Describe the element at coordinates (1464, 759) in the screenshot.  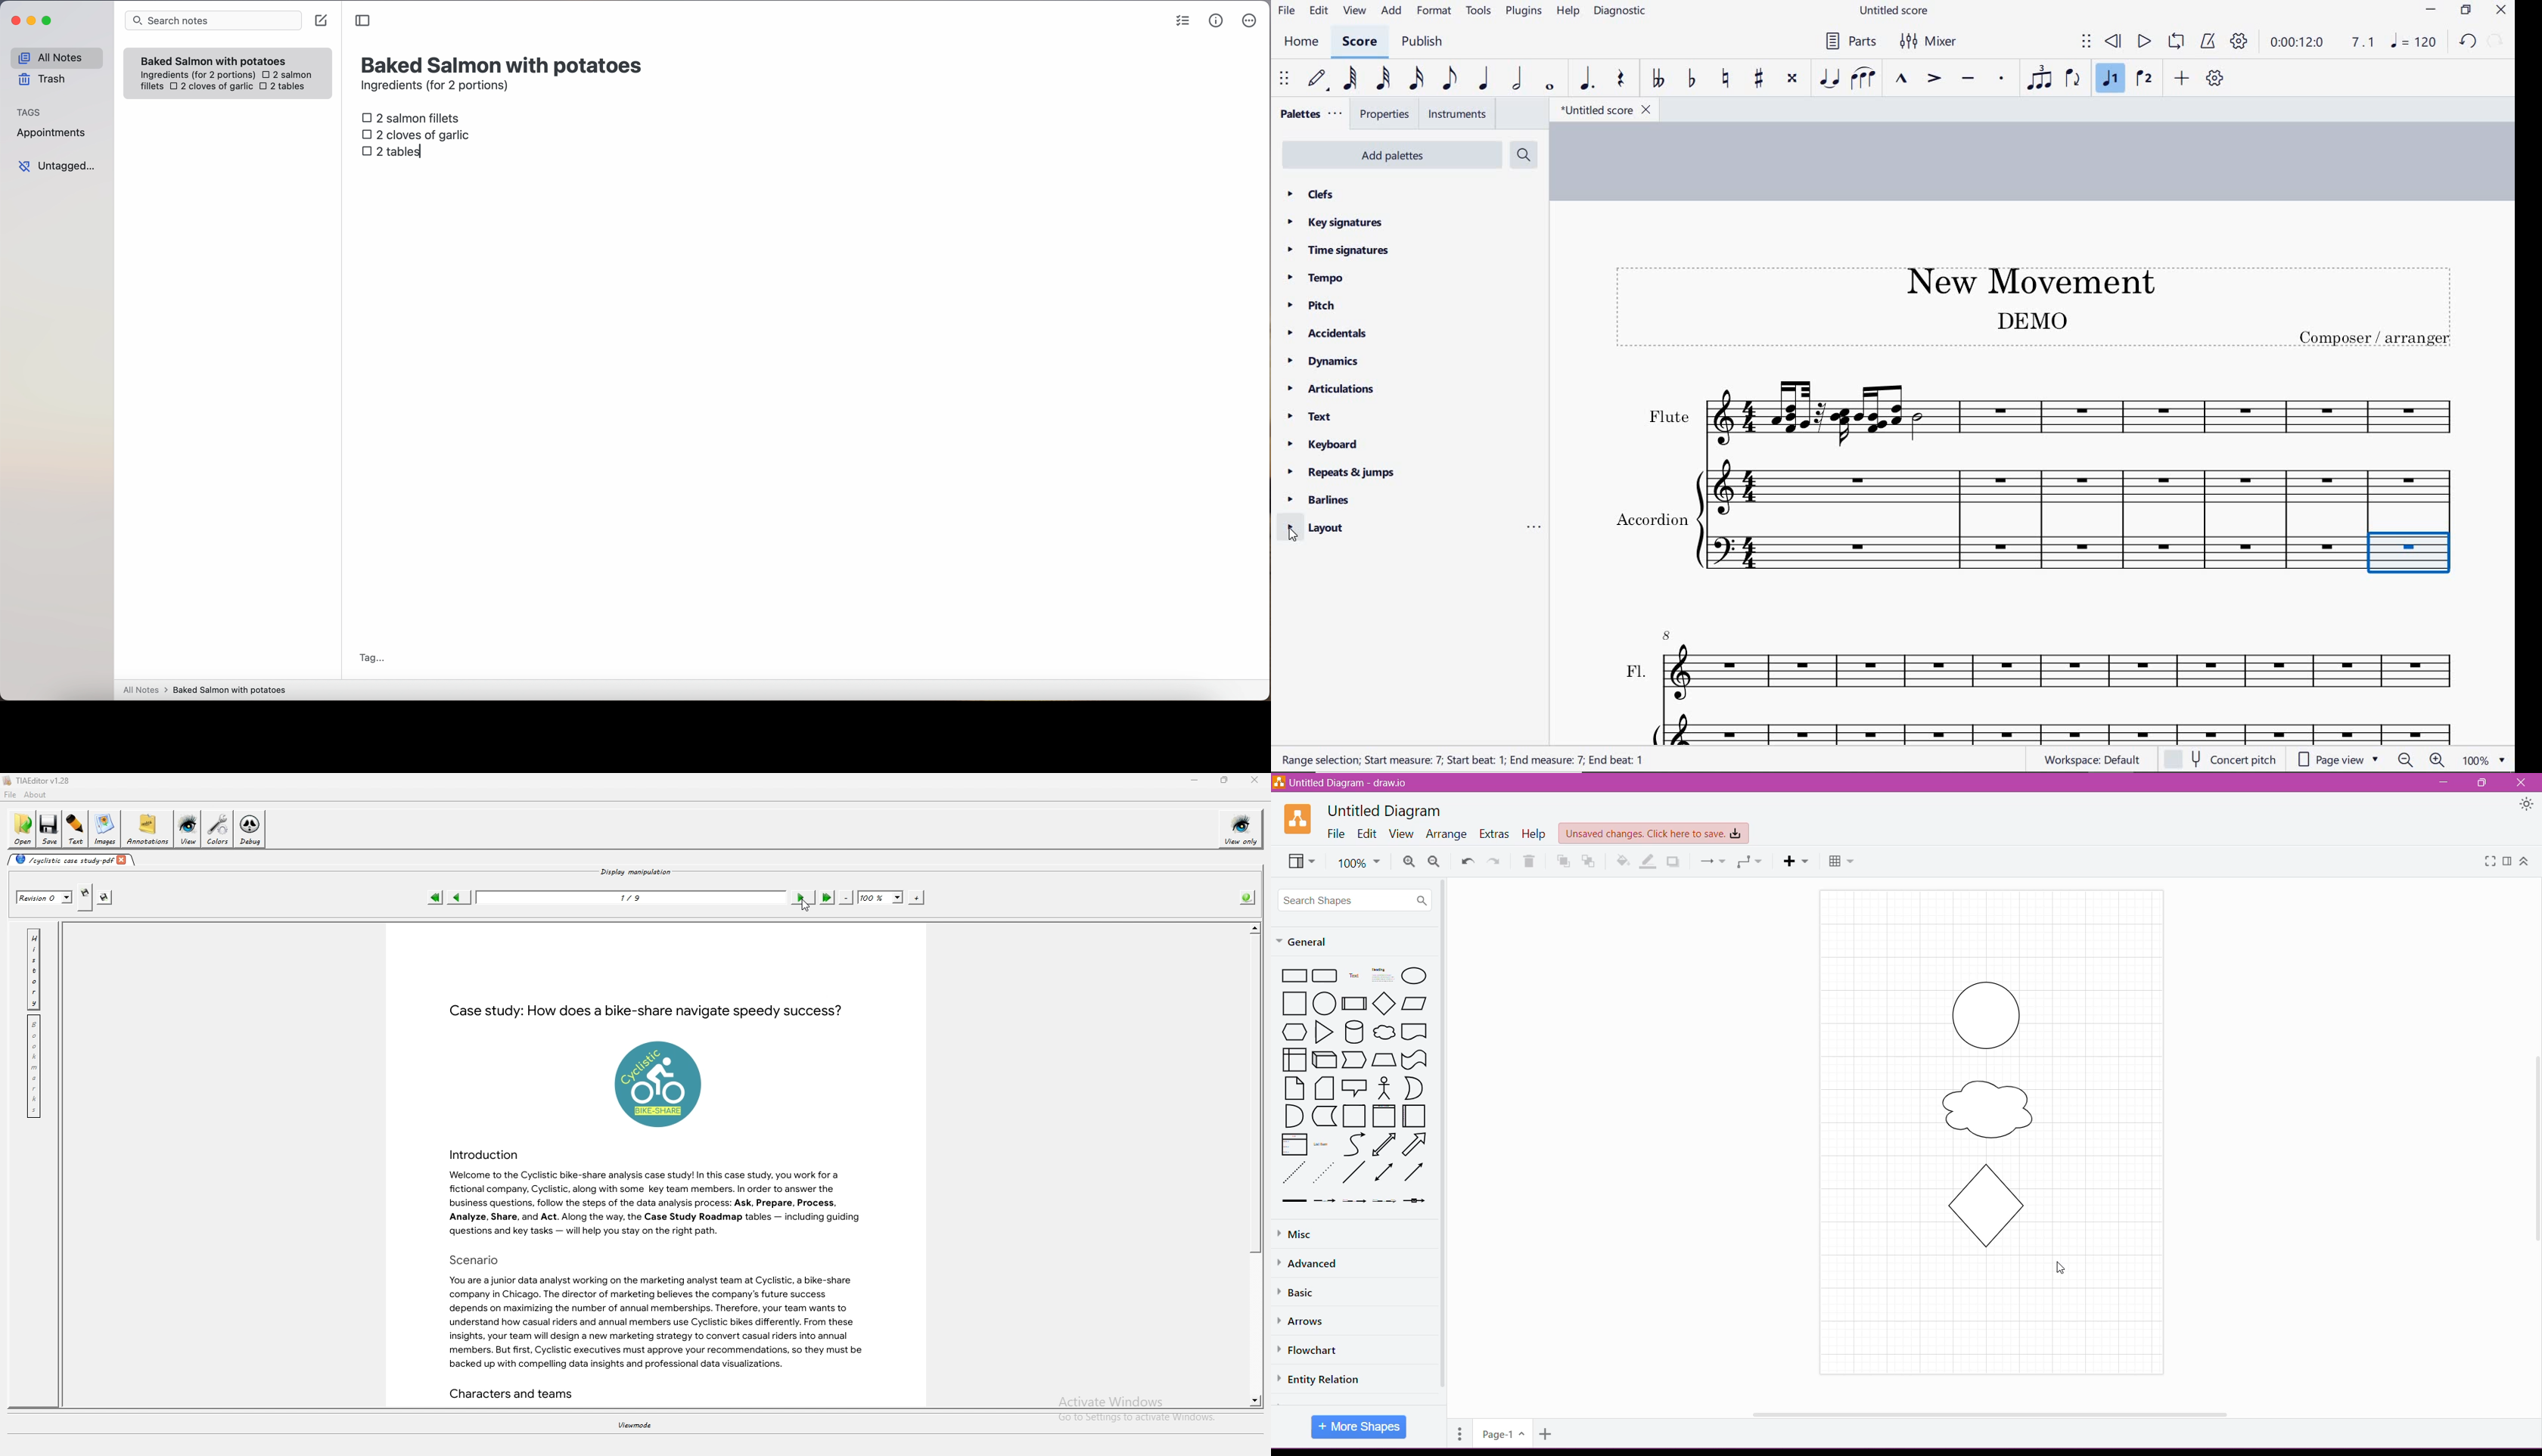
I see `text` at that location.